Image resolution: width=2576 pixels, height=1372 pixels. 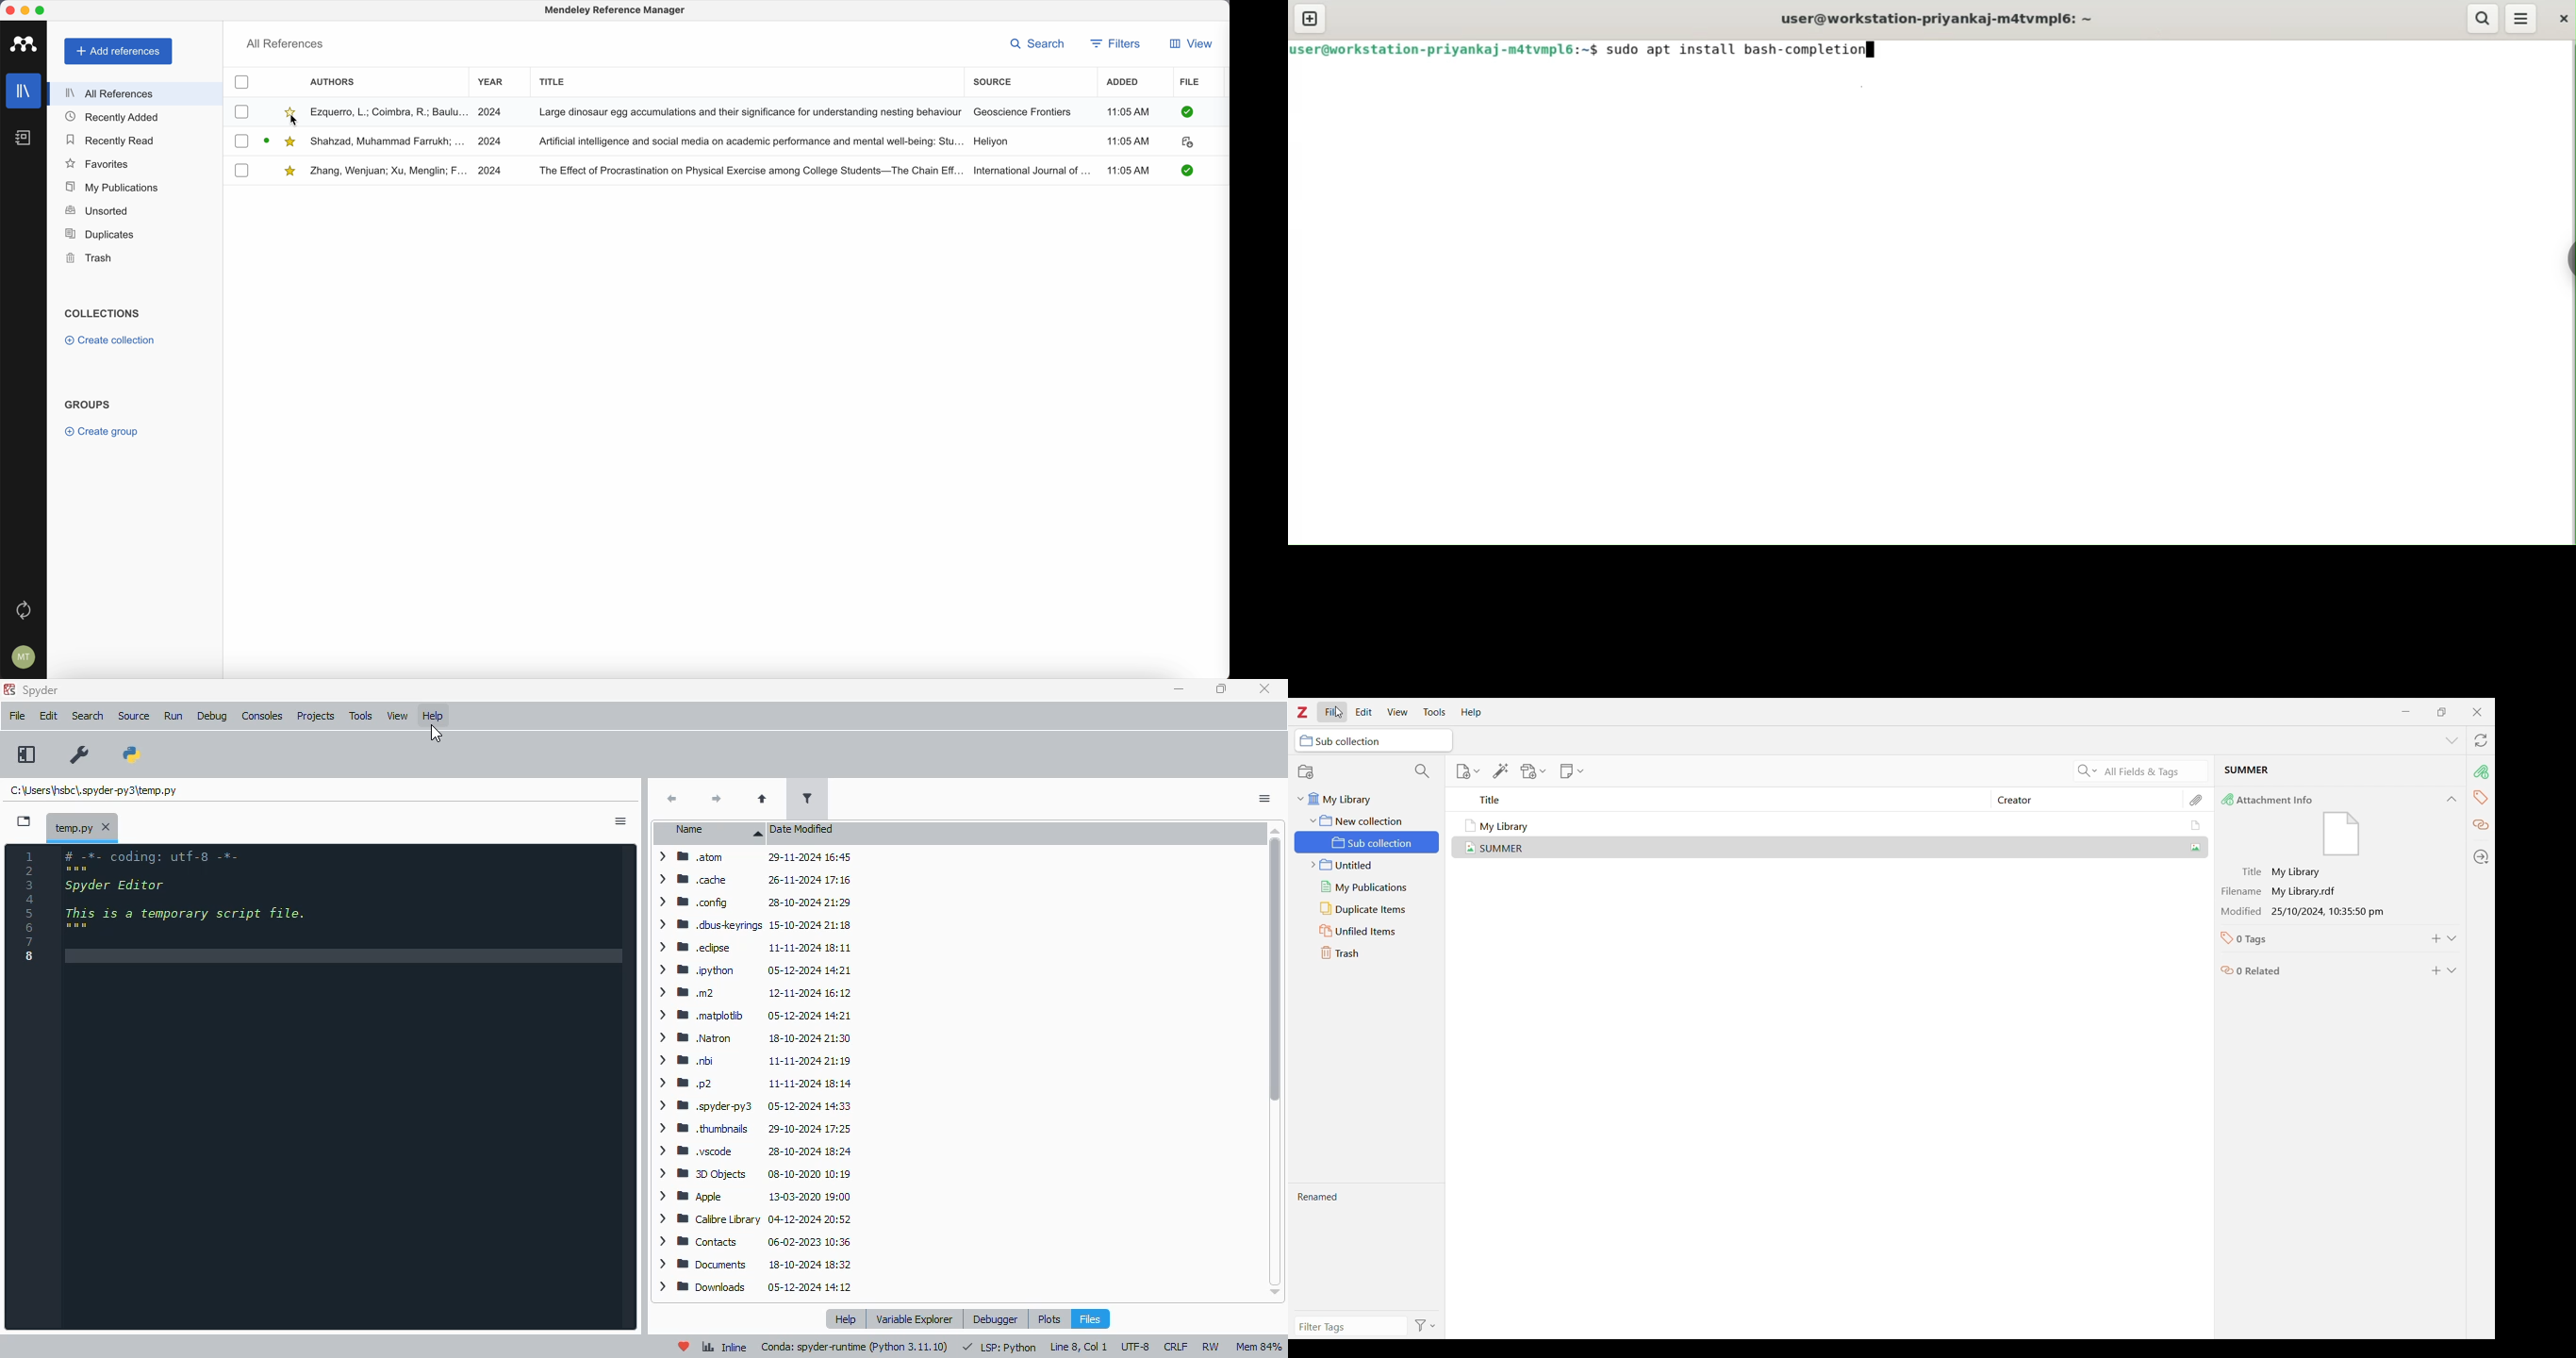 What do you see at coordinates (1118, 44) in the screenshot?
I see `filters` at bounding box center [1118, 44].